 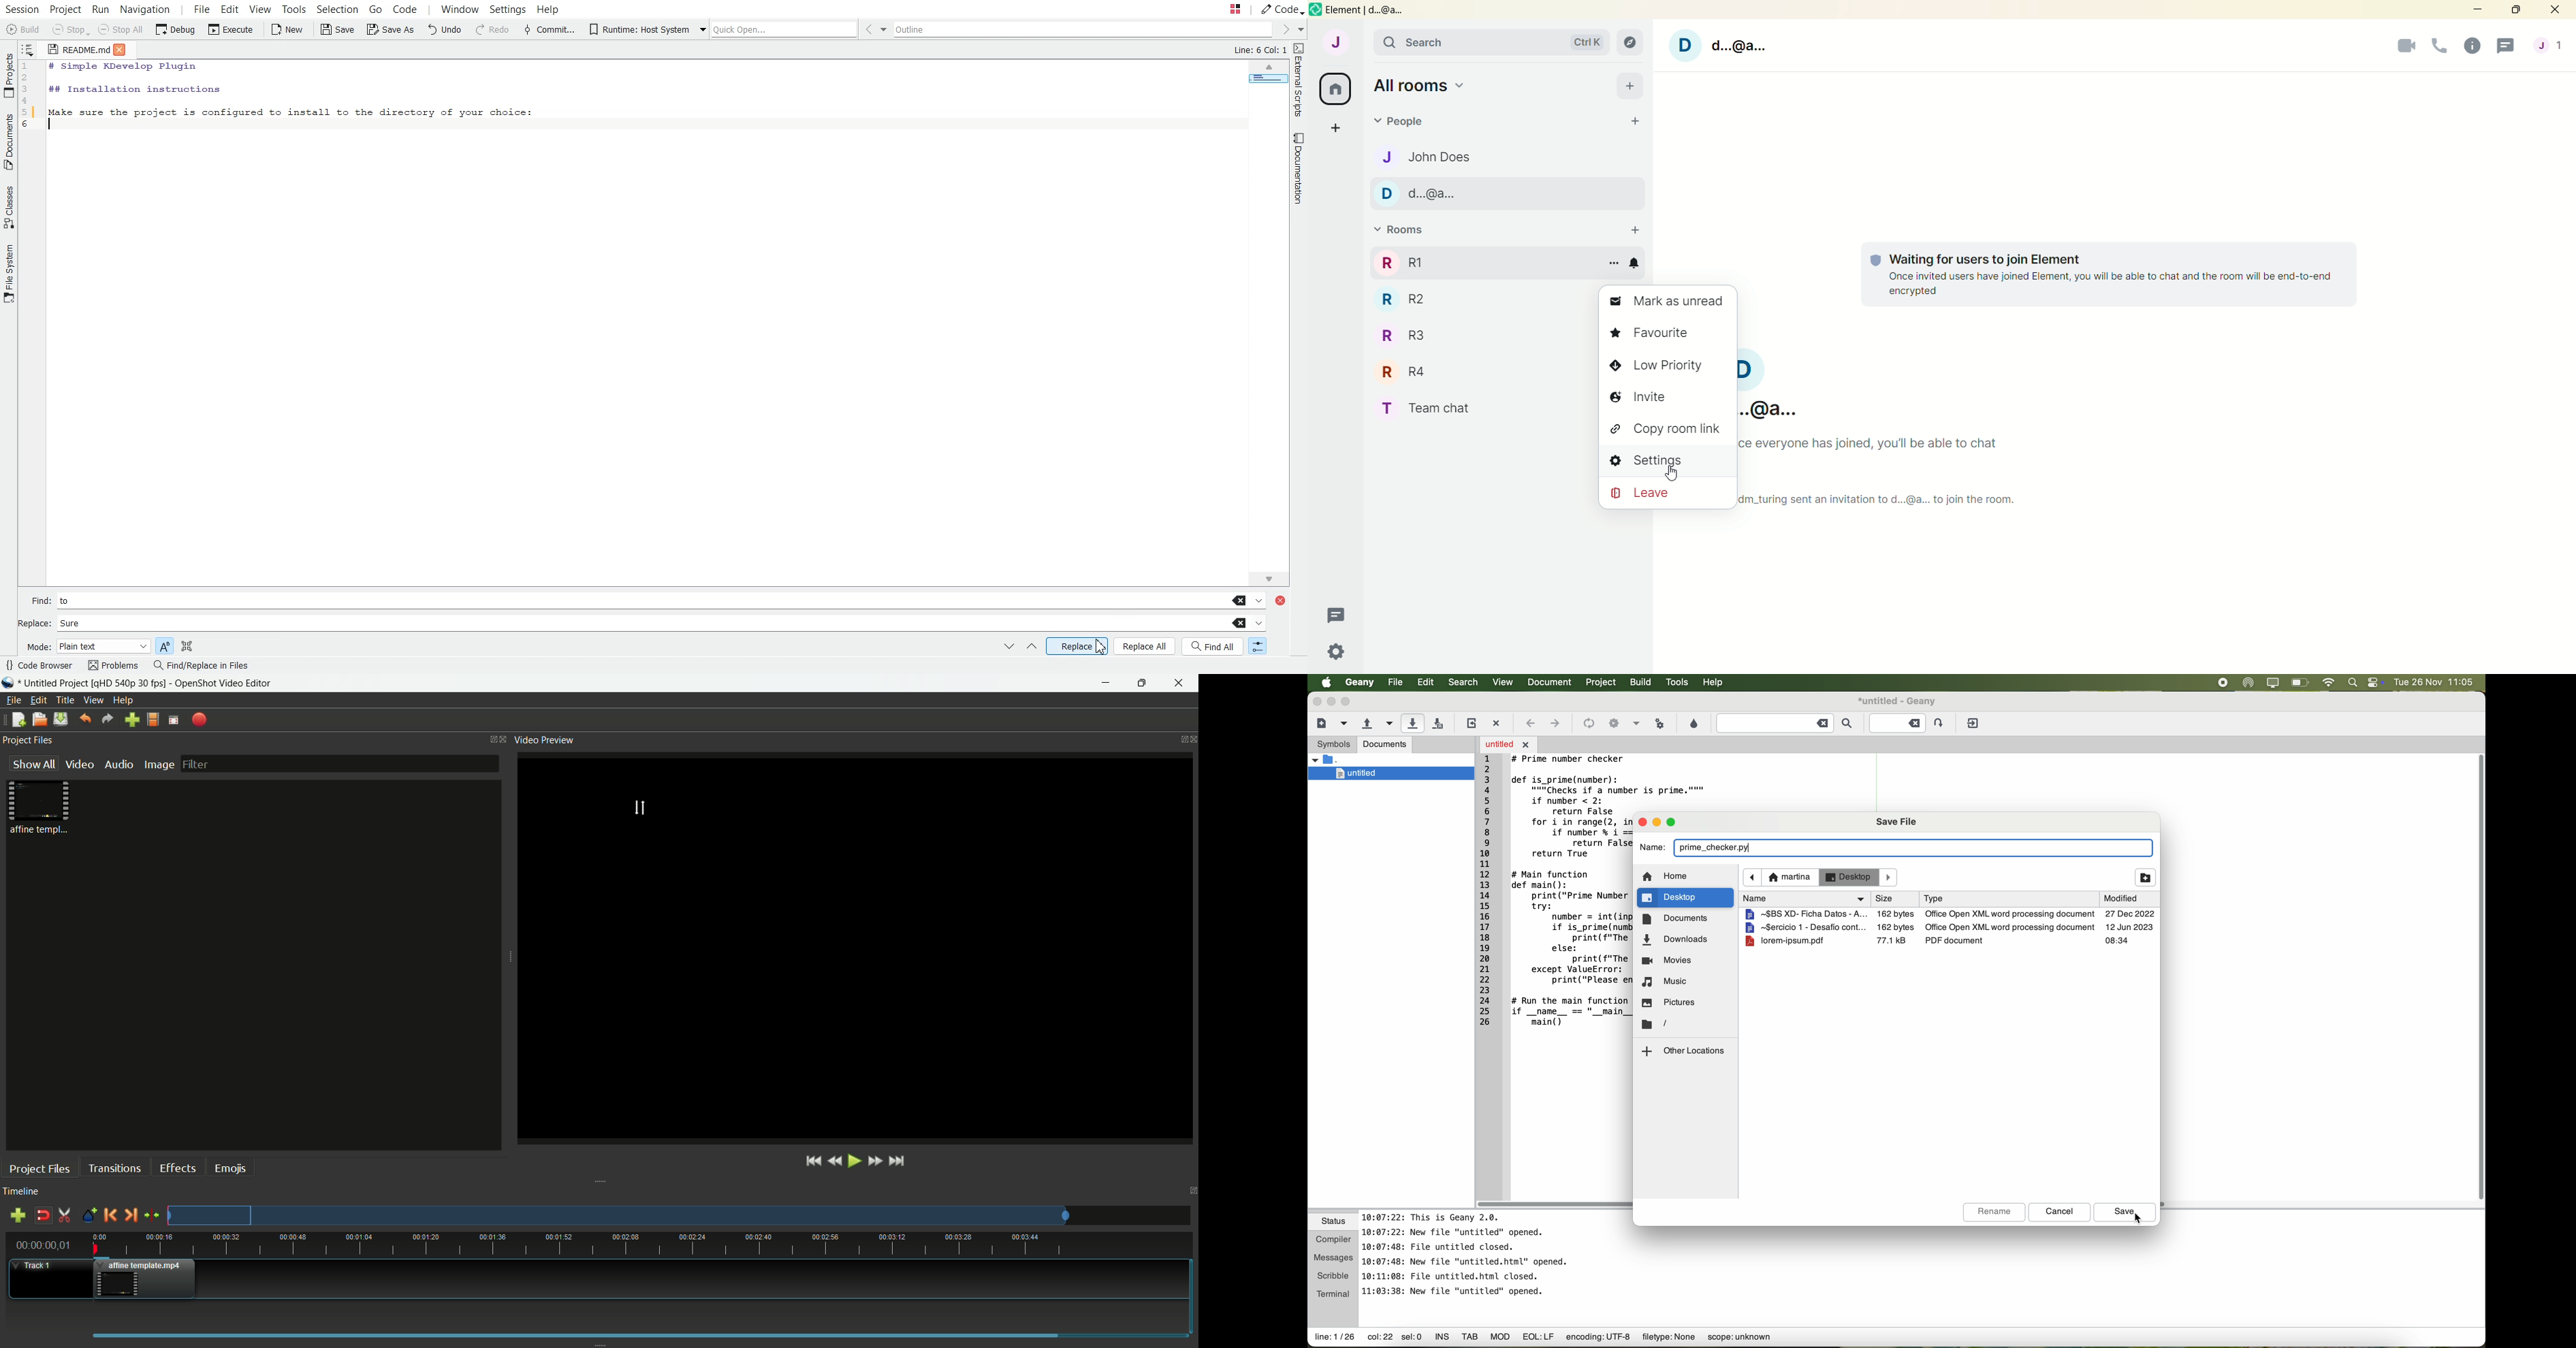 What do you see at coordinates (1643, 398) in the screenshot?
I see `invite` at bounding box center [1643, 398].